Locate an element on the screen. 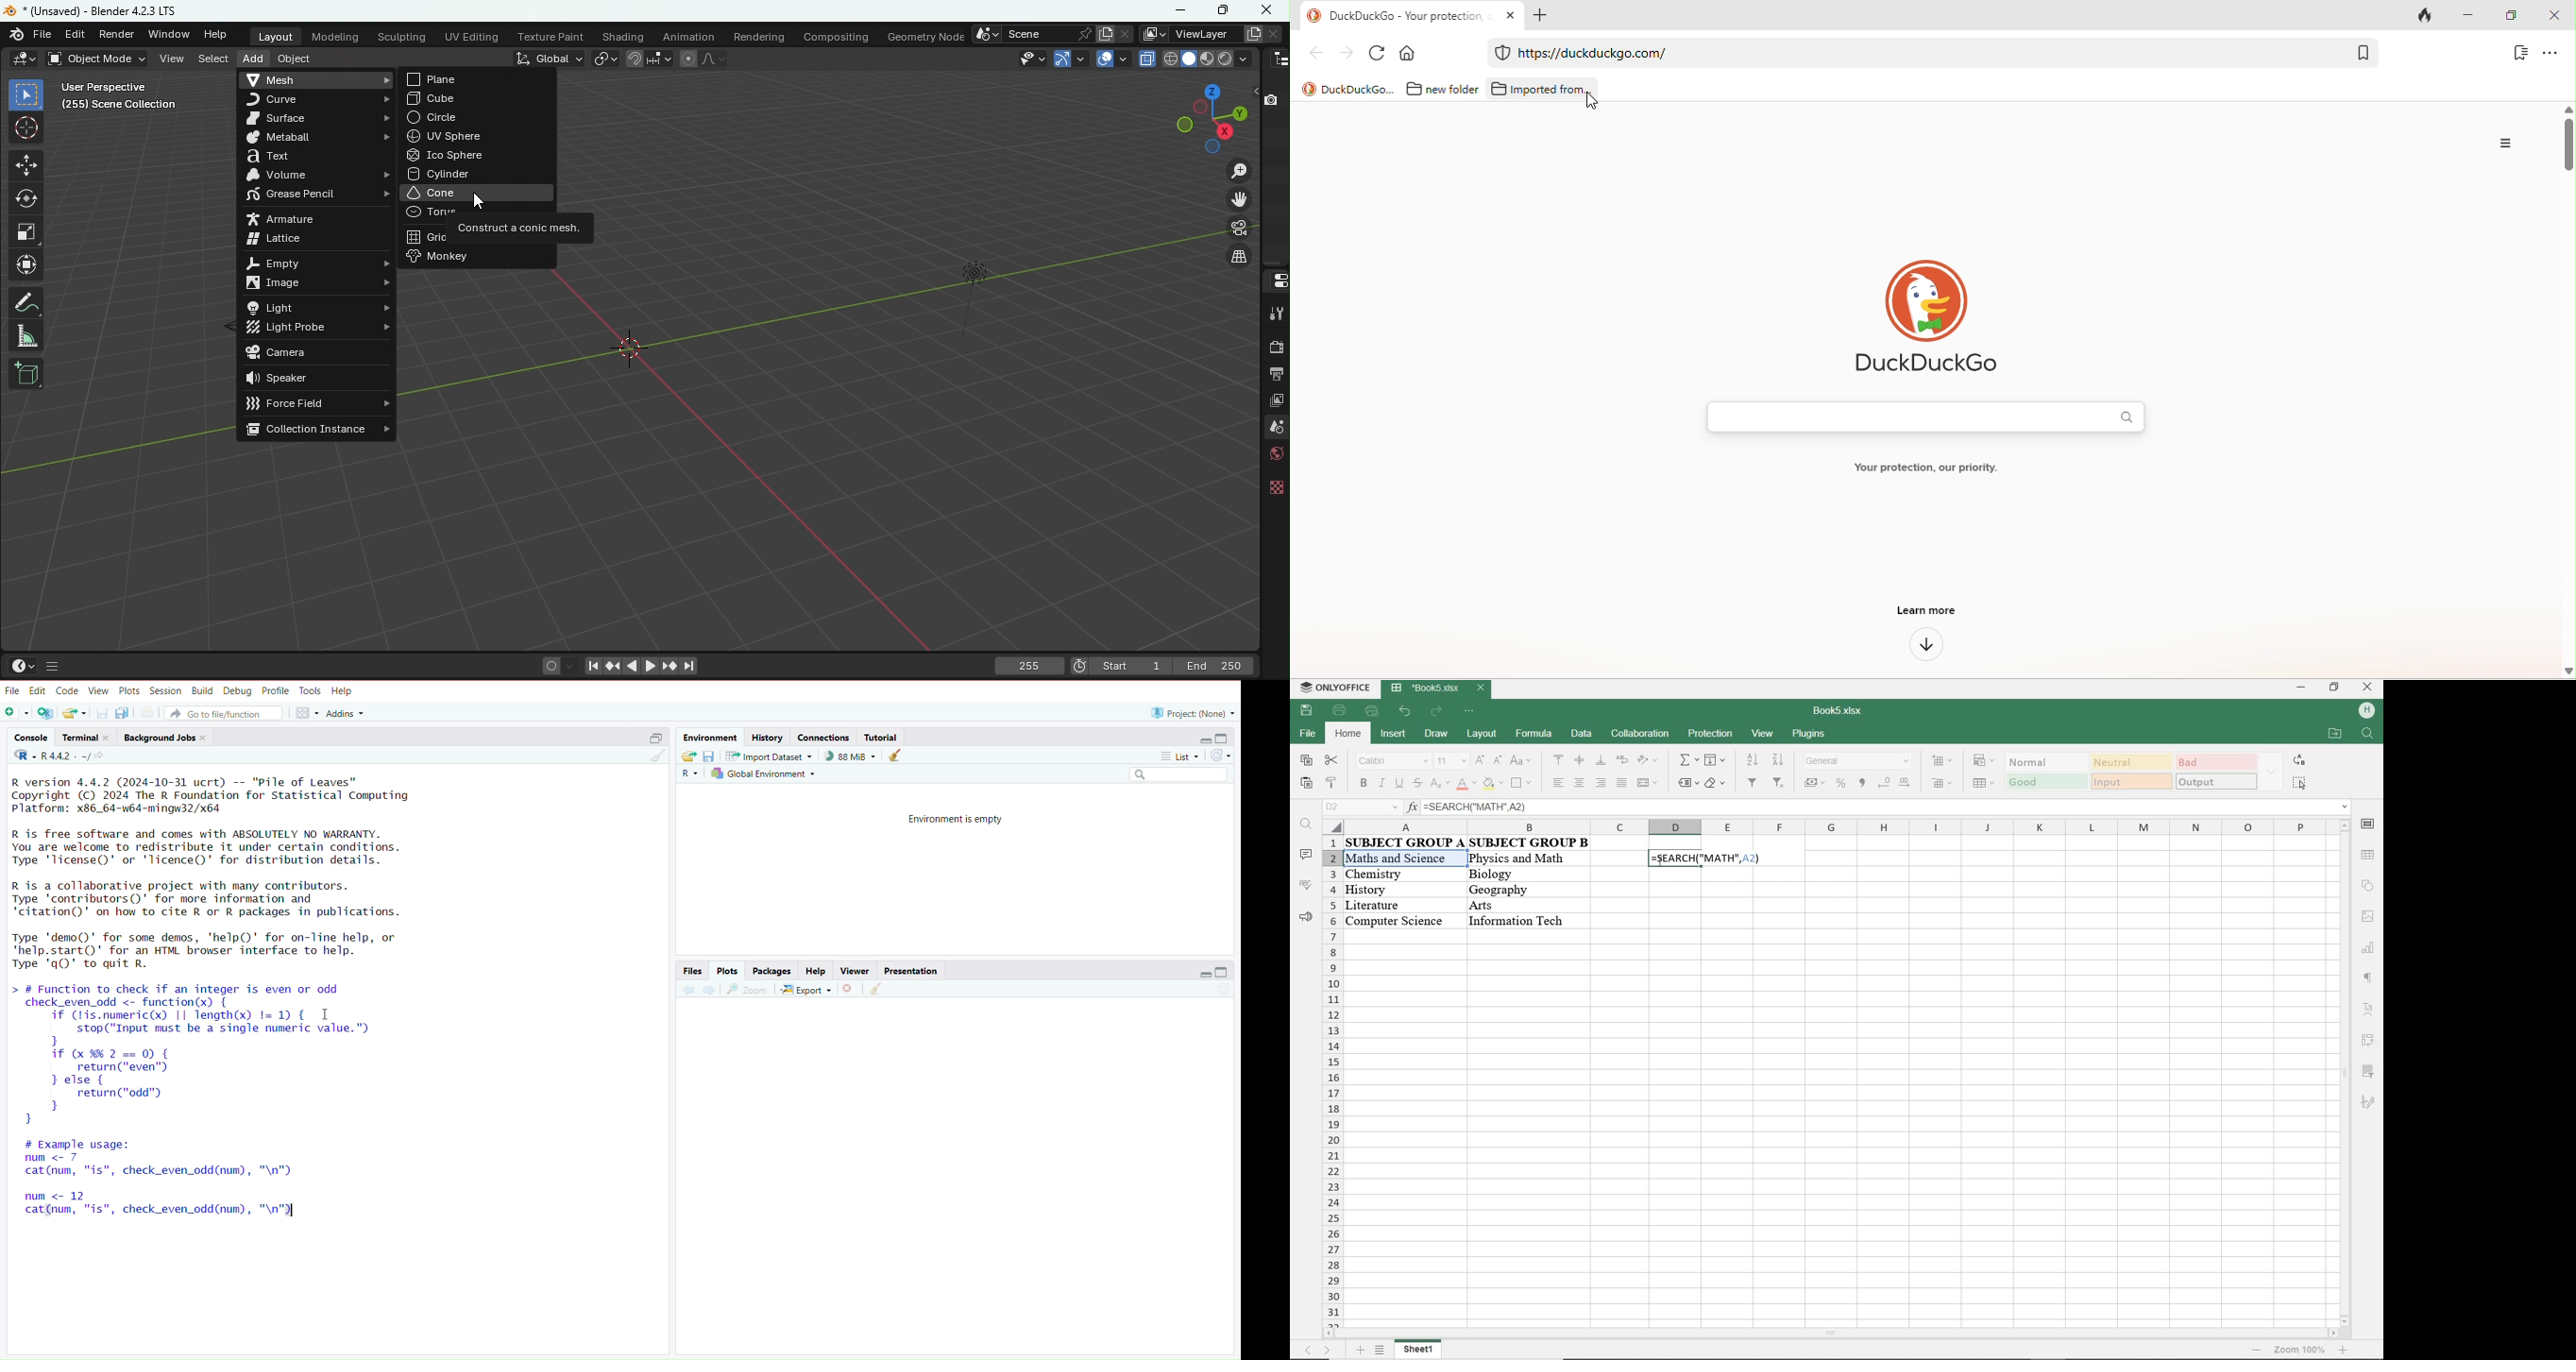 Image resolution: width=2576 pixels, height=1372 pixels. list of sheets is located at coordinates (1380, 1351).